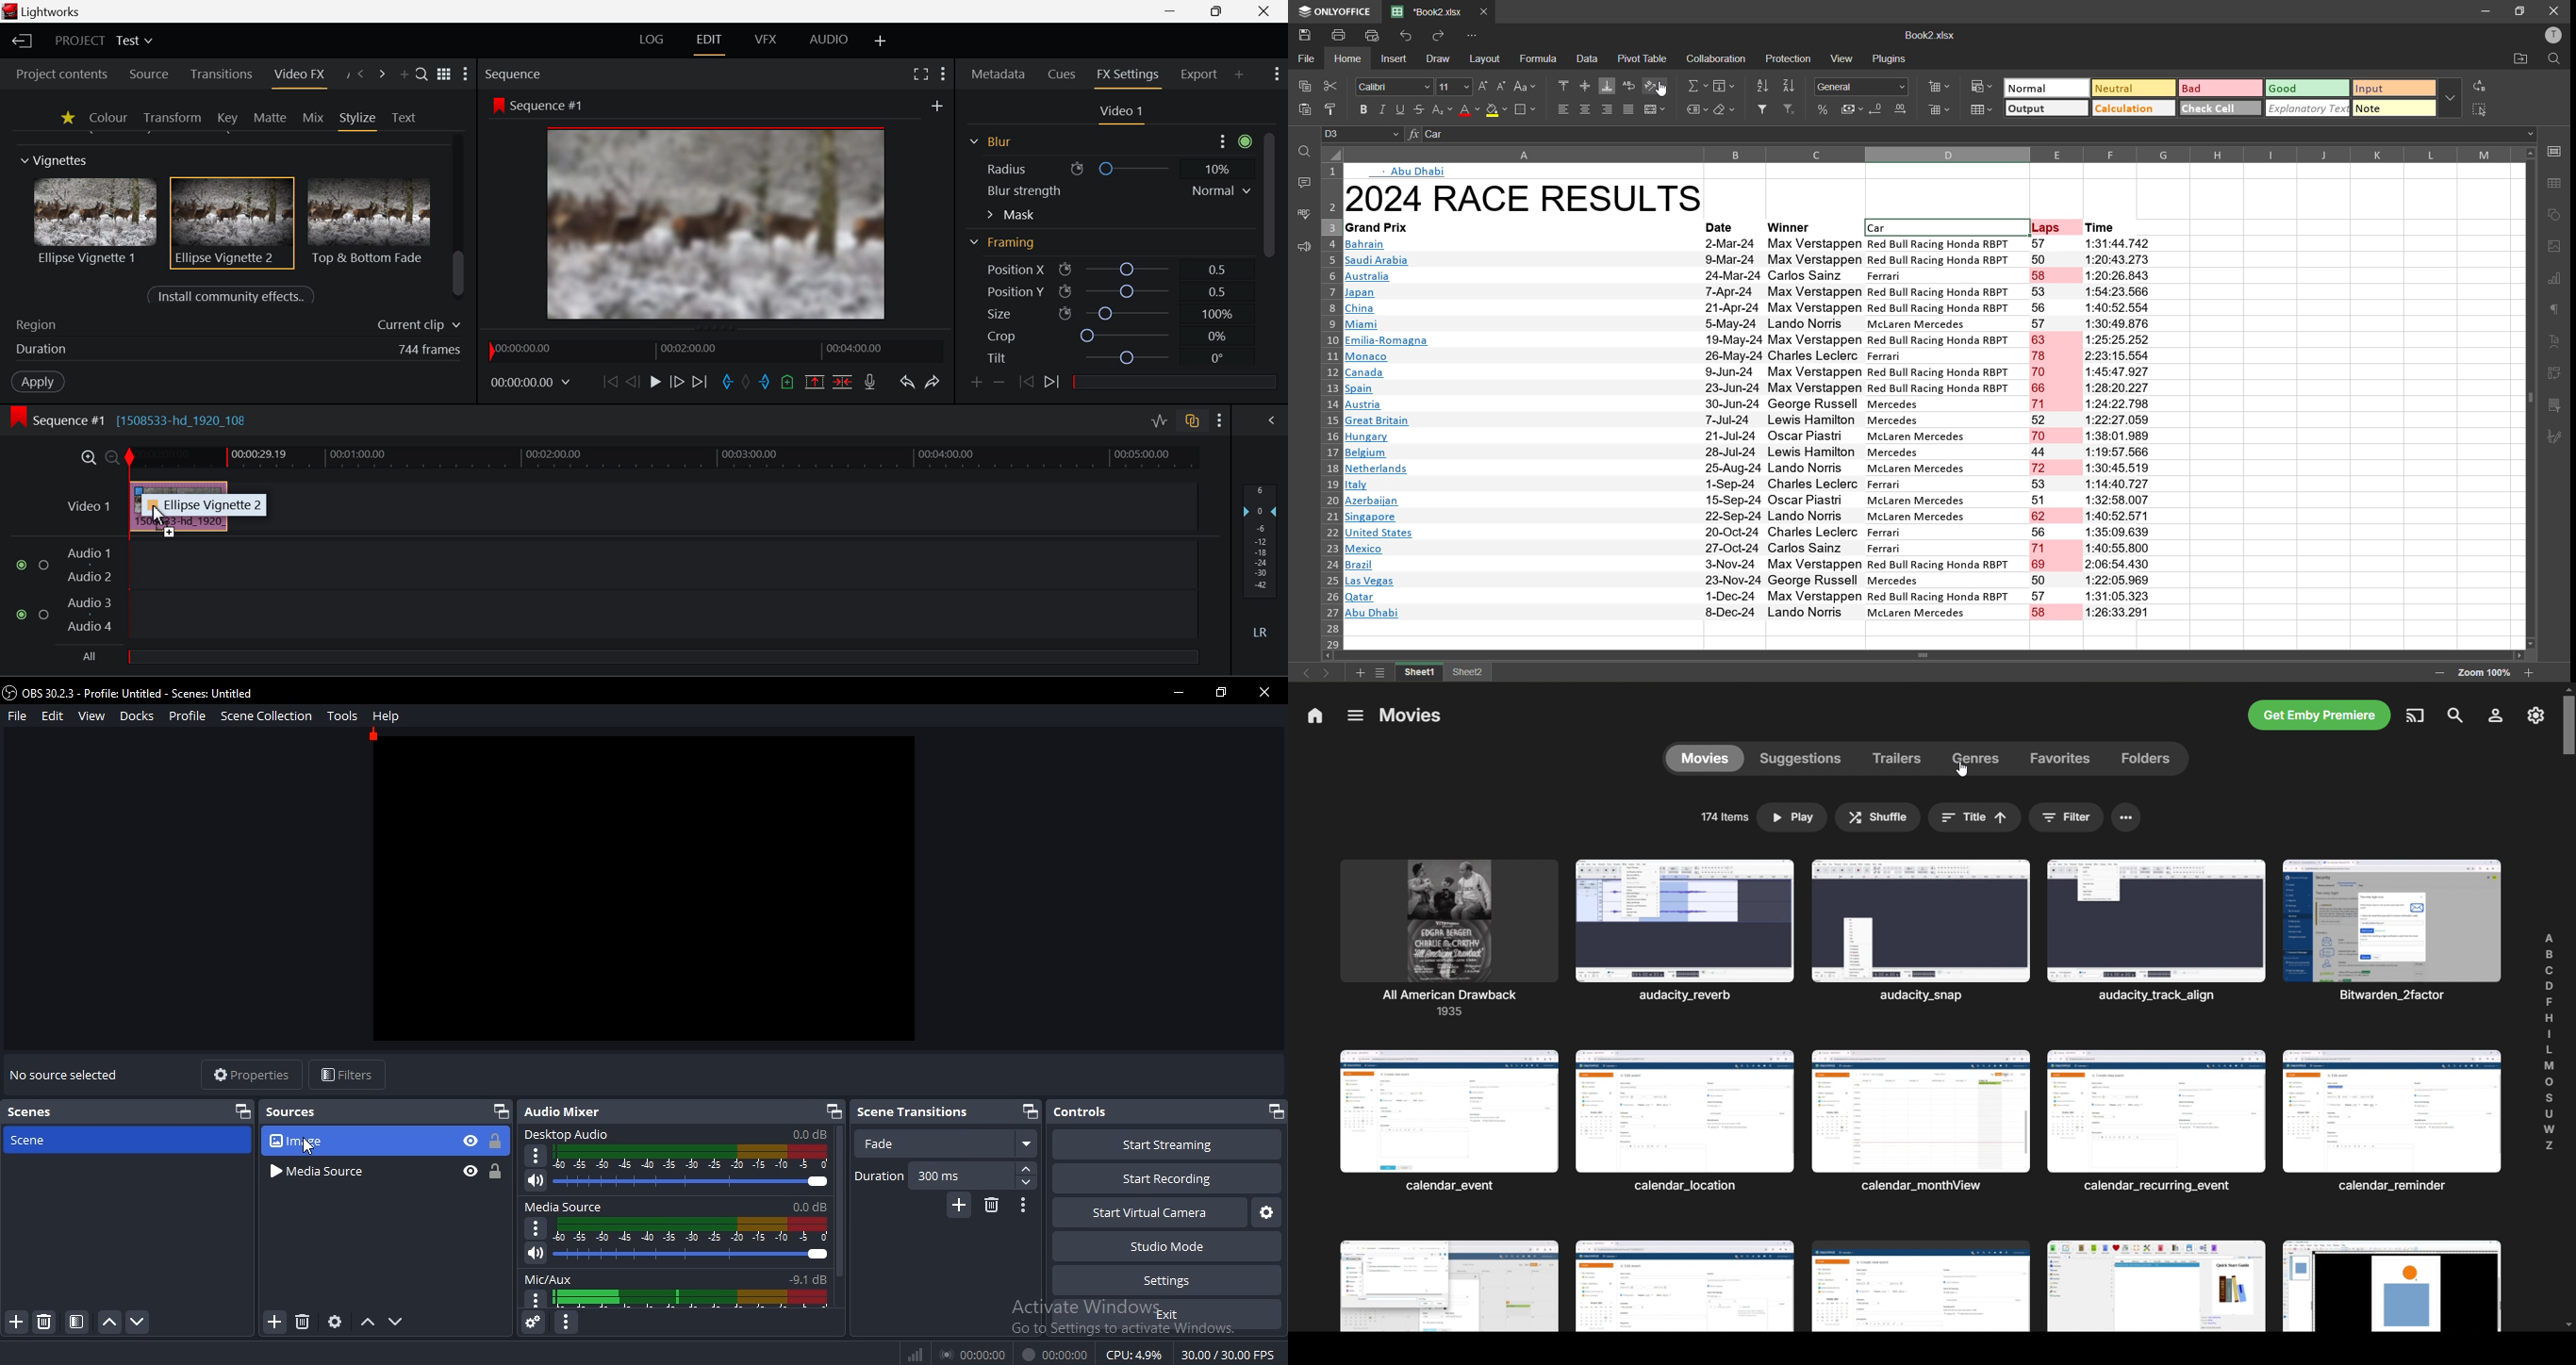 The image size is (2576, 1372). Describe the element at coordinates (2526, 10) in the screenshot. I see `maximize` at that location.